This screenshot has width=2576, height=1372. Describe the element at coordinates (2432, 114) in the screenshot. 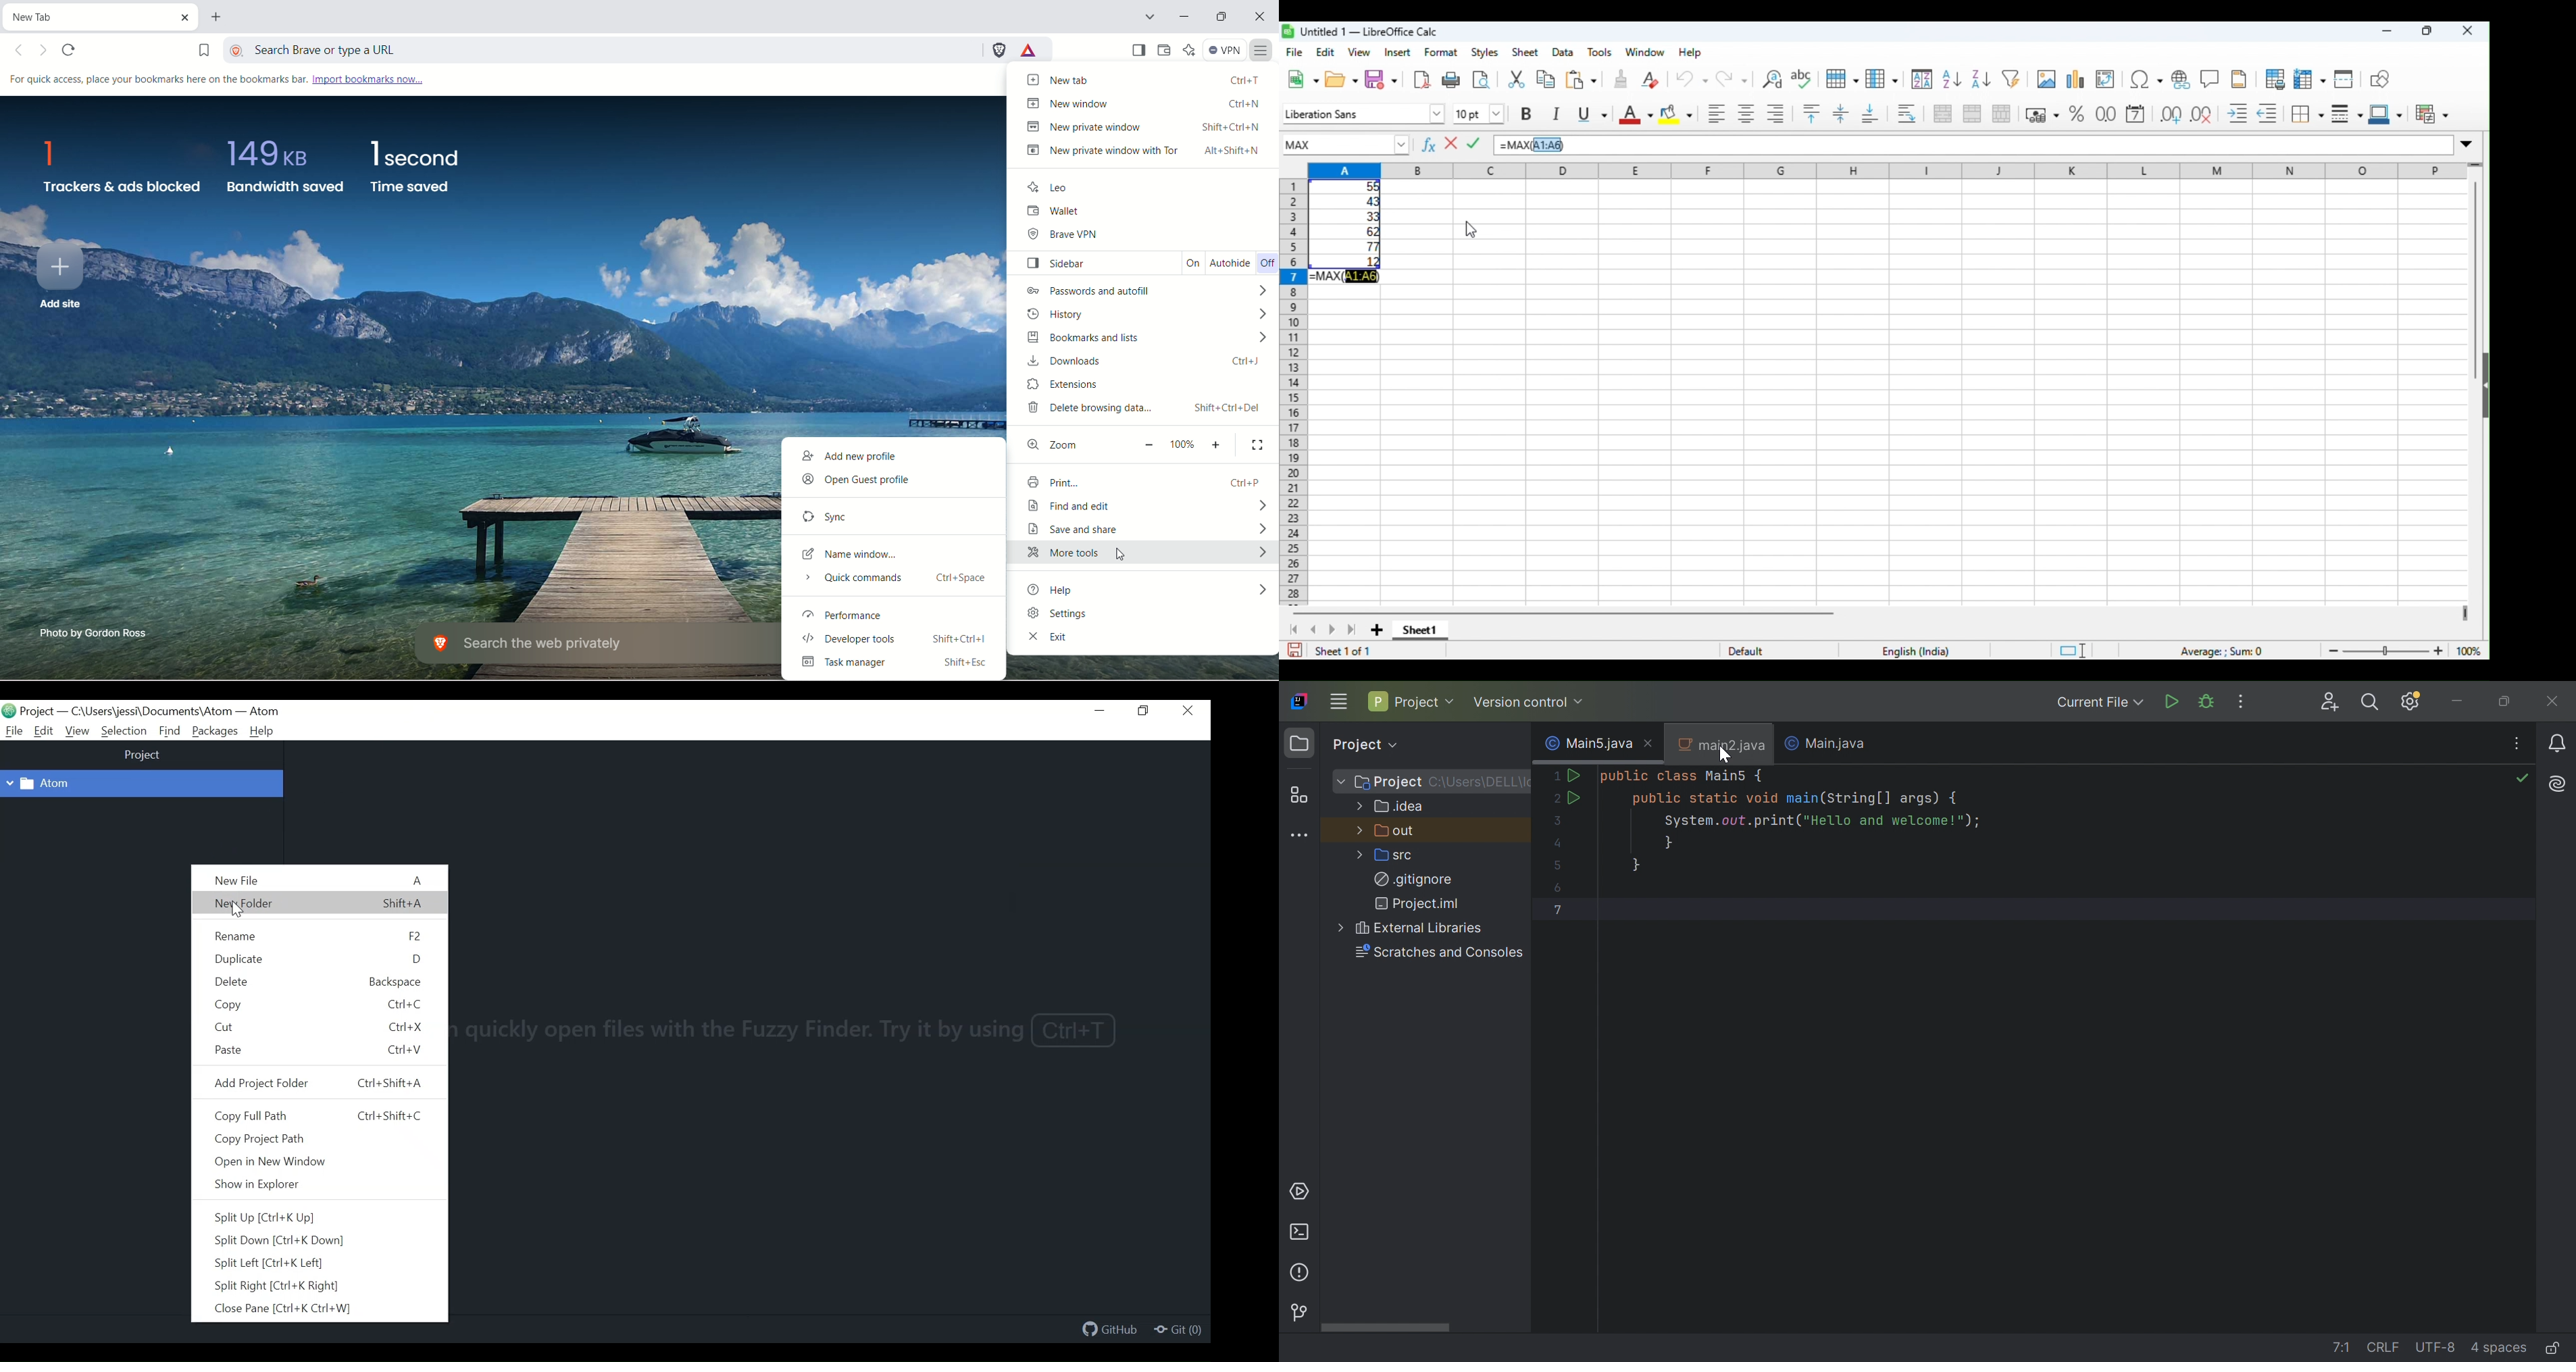

I see `conditional` at that location.